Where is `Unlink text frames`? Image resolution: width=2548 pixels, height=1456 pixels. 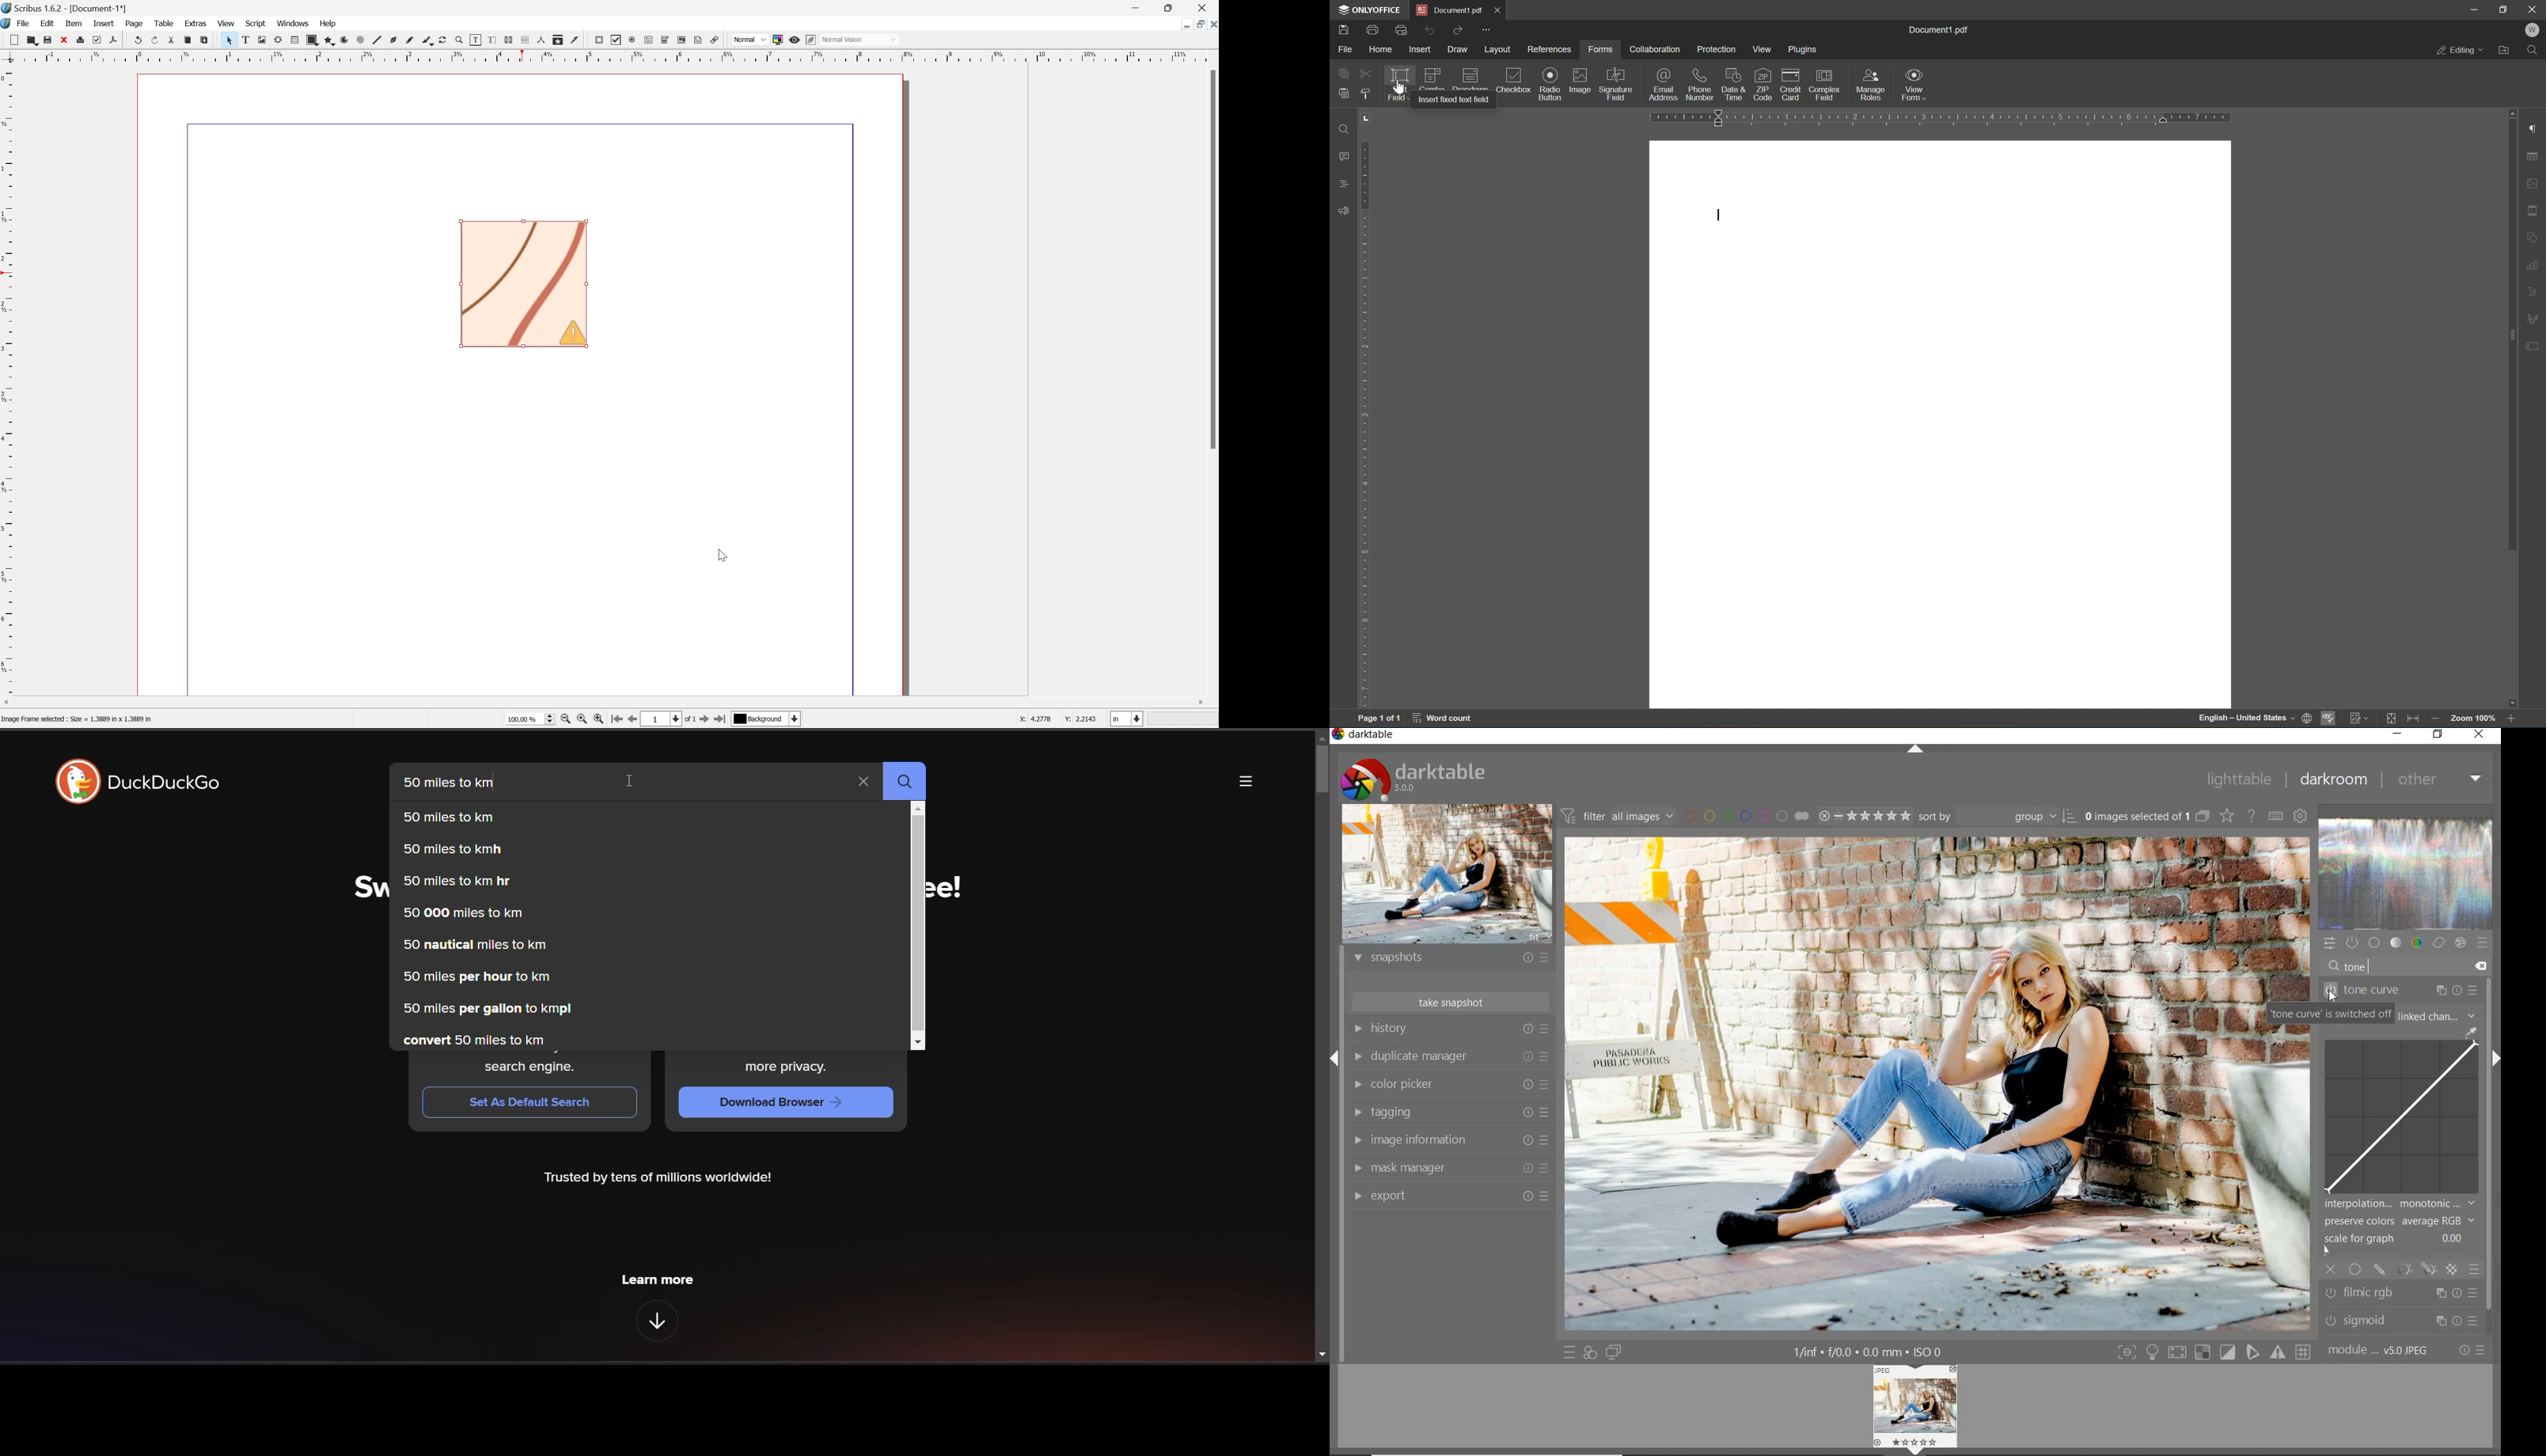 Unlink text frames is located at coordinates (527, 40).